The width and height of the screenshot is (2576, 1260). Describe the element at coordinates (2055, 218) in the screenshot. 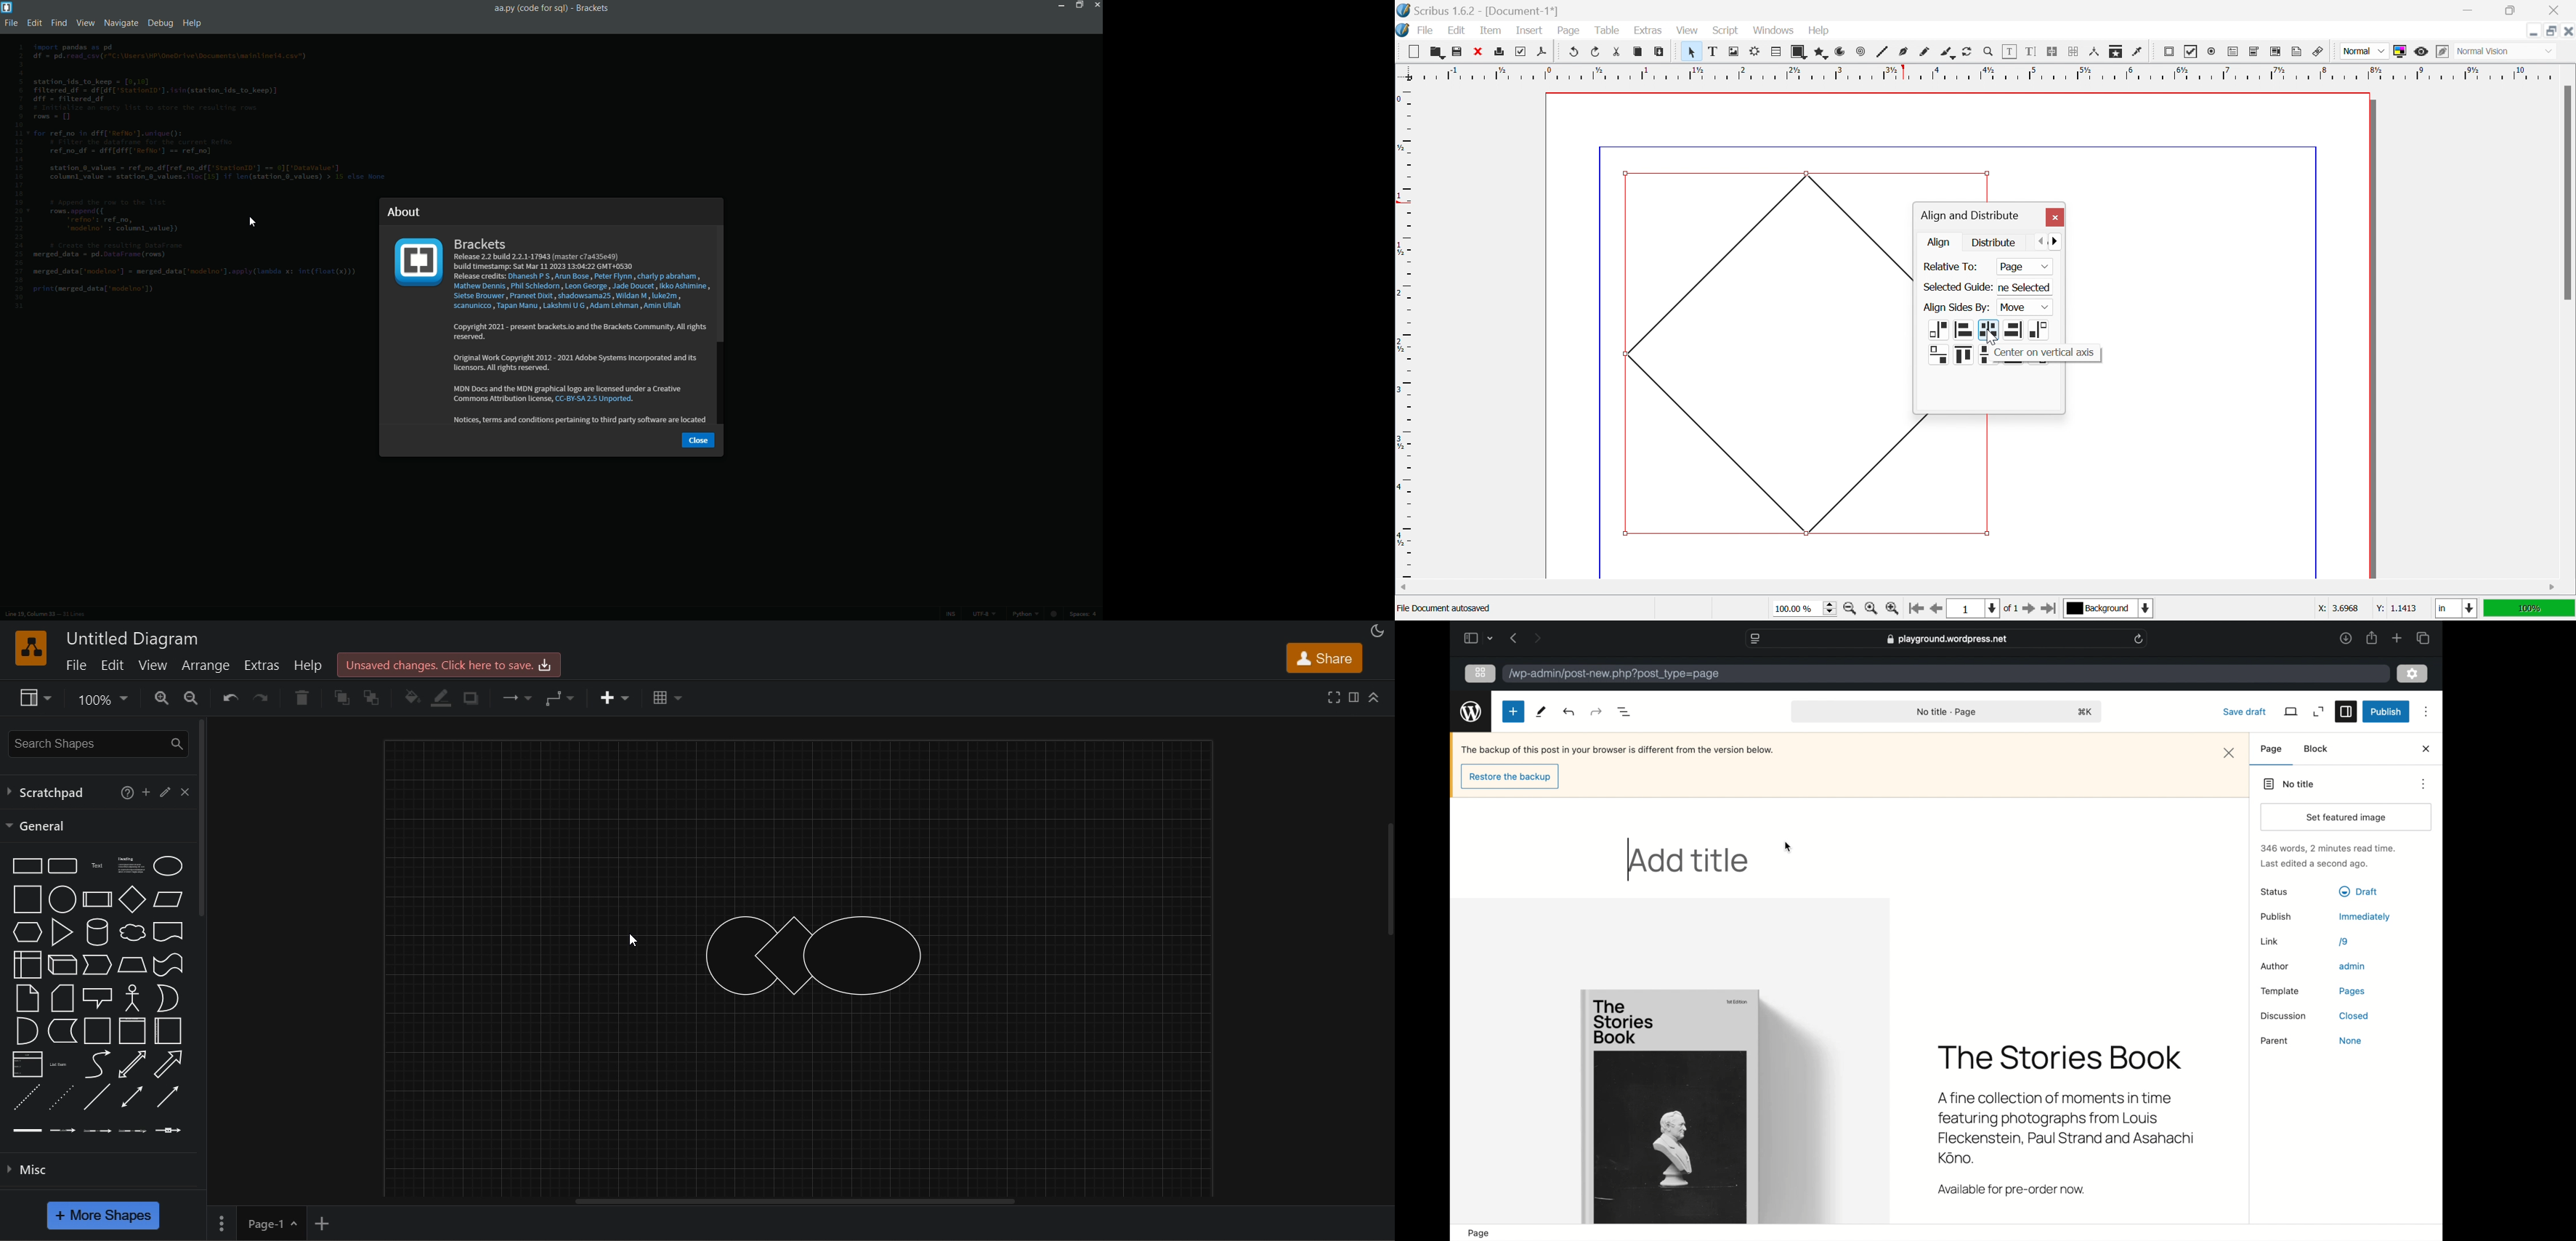

I see `Close` at that location.